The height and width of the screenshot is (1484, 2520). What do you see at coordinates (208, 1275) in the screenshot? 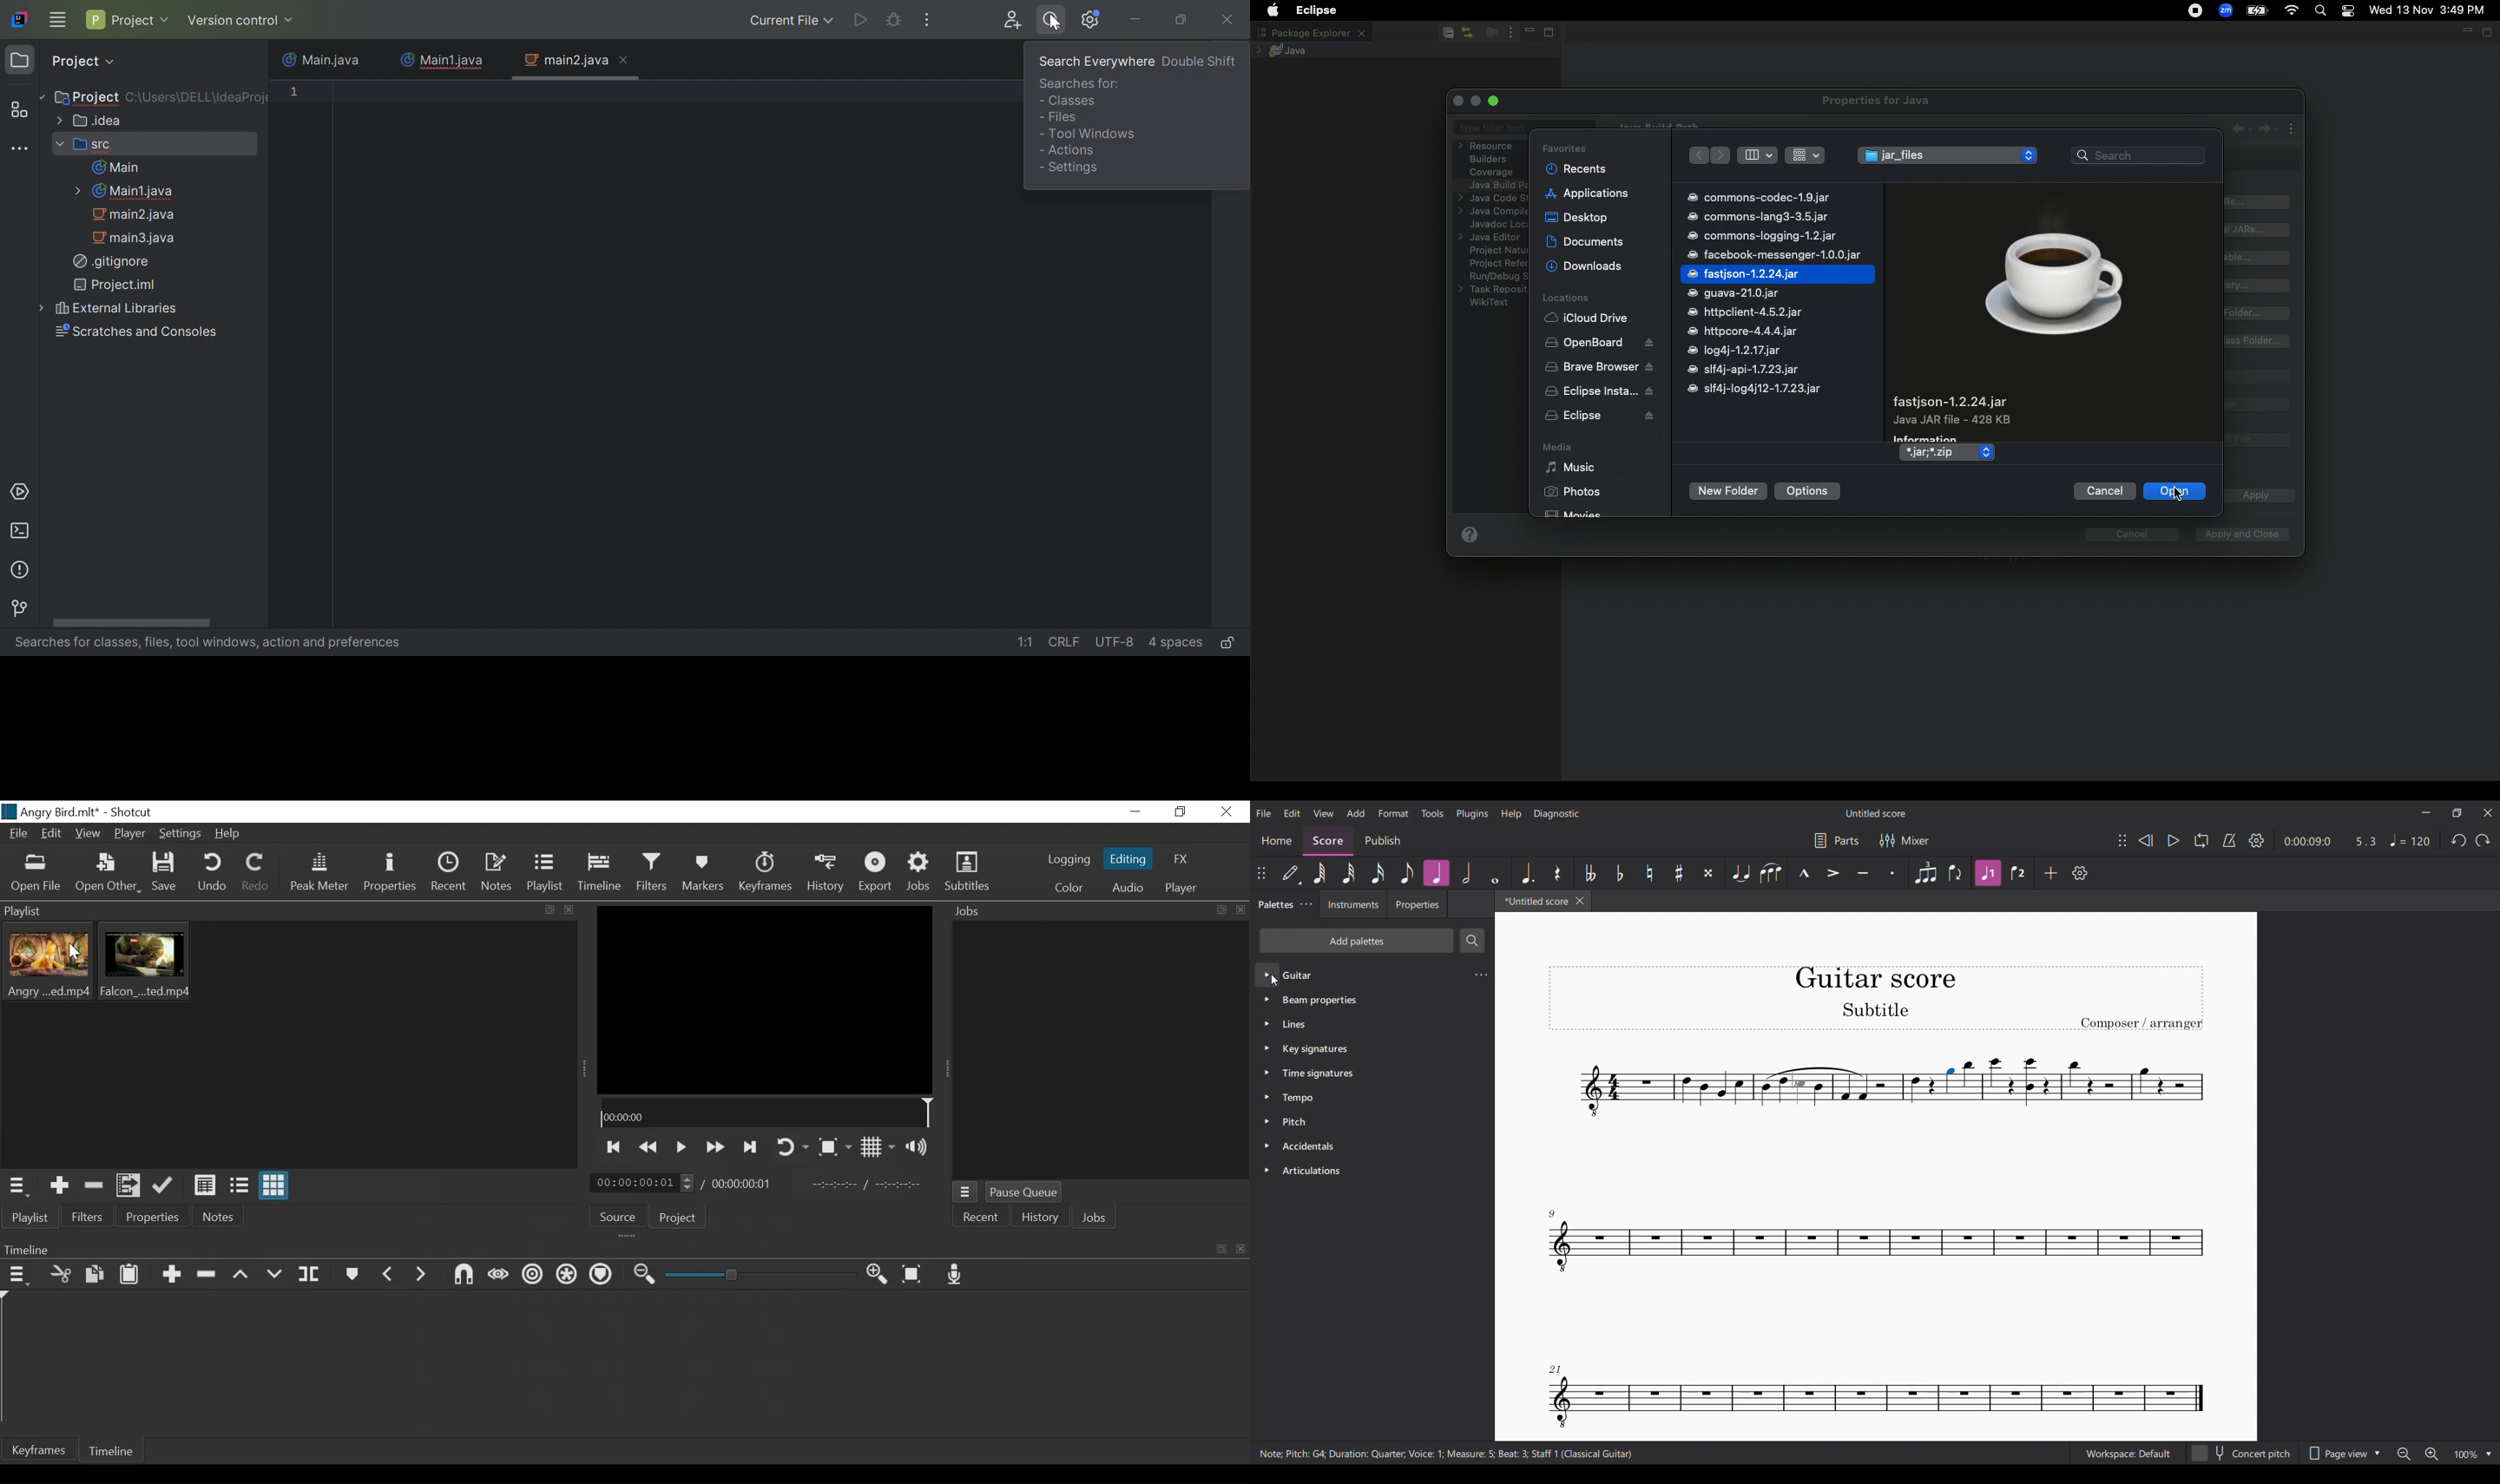
I see `Ripple delete` at bounding box center [208, 1275].